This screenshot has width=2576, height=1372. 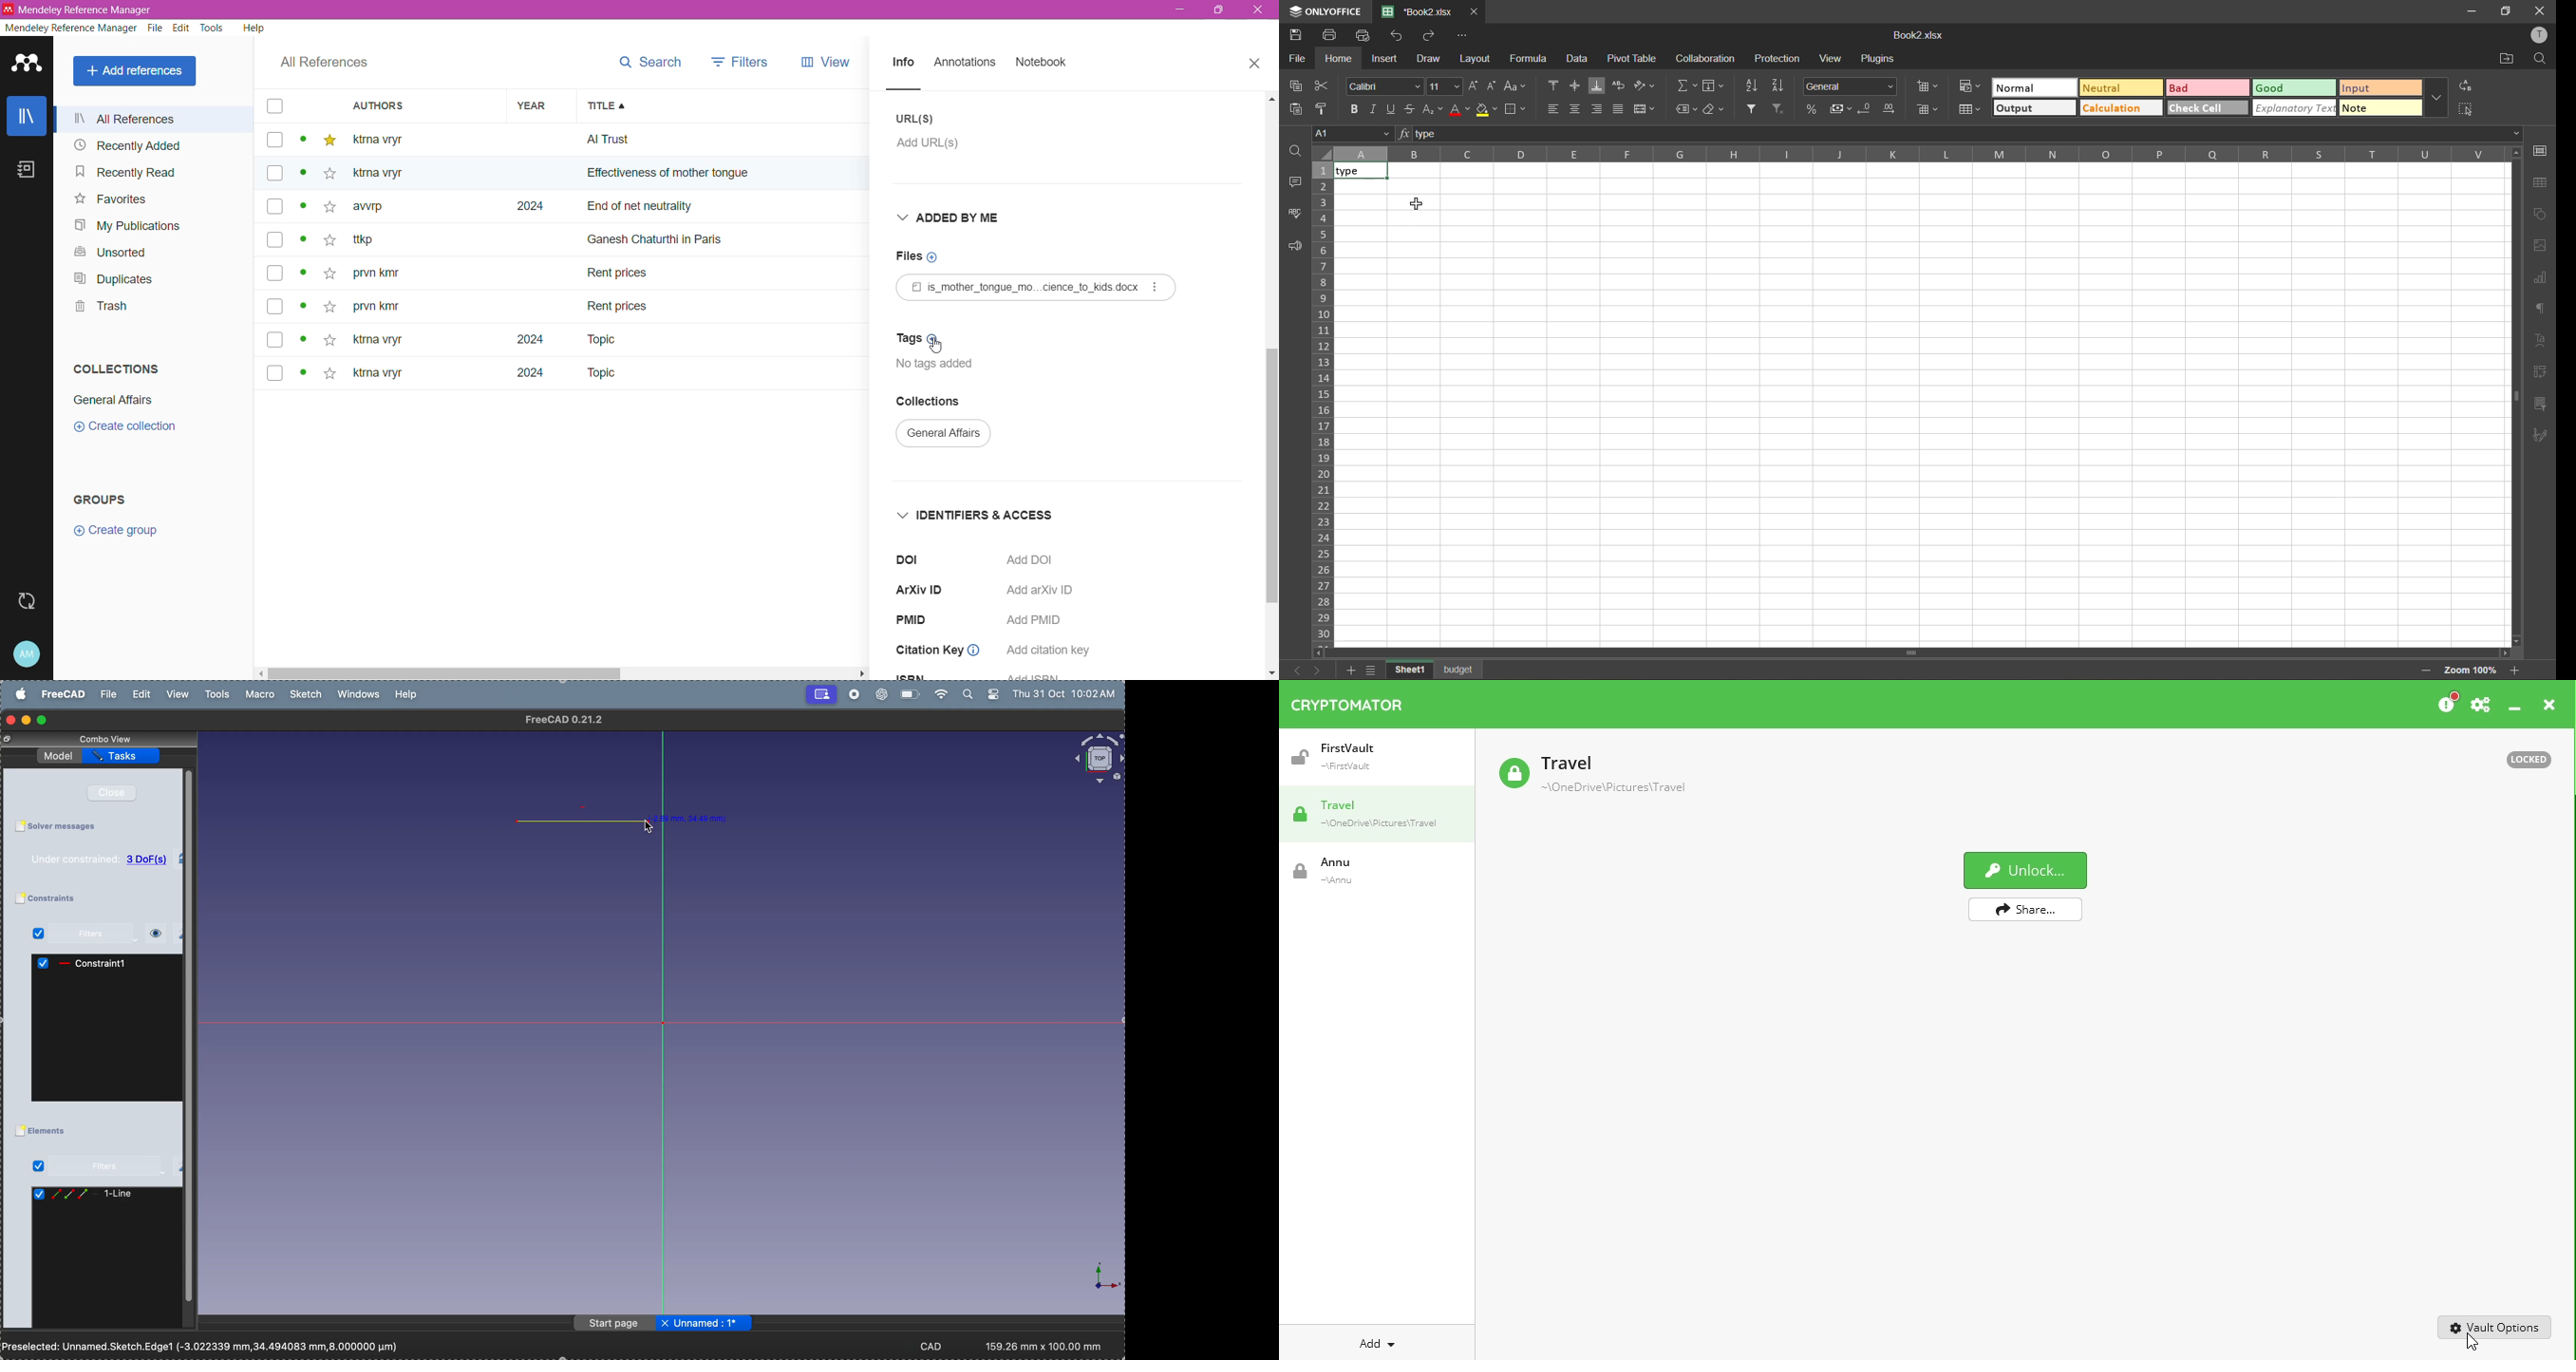 I want to click on star, so click(x=327, y=243).